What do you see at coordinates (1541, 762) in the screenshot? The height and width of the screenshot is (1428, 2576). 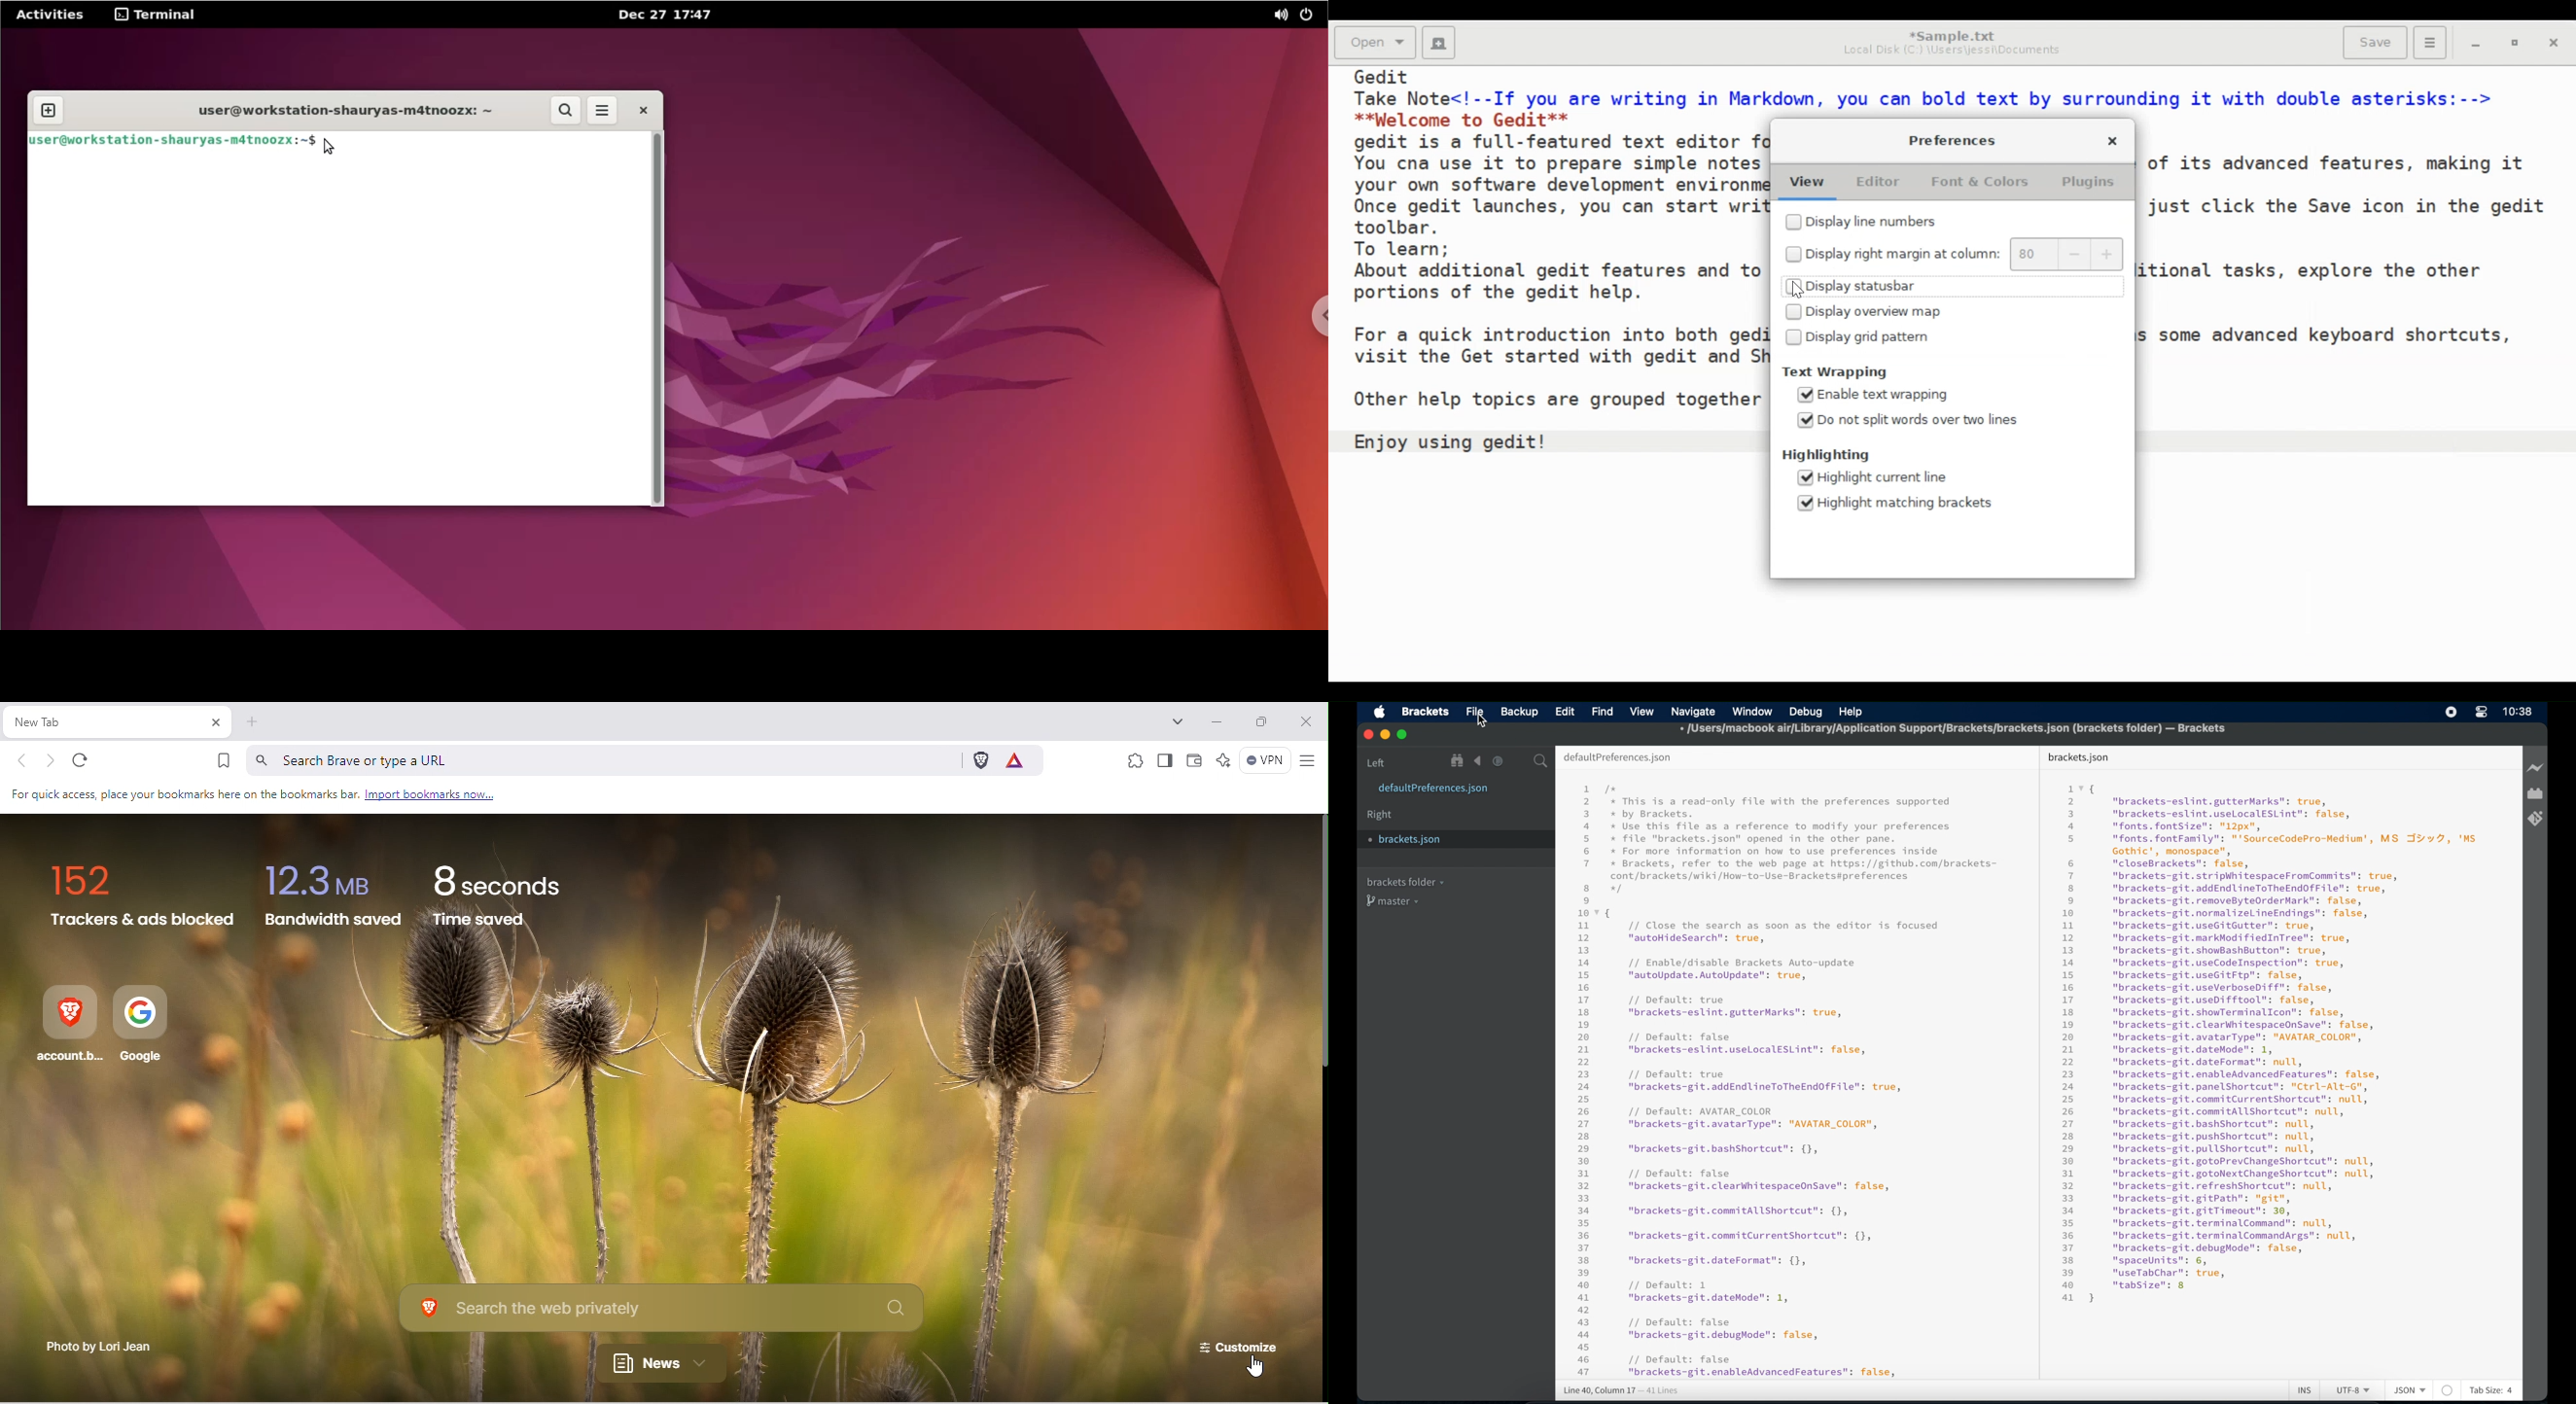 I see `search bar` at bounding box center [1541, 762].